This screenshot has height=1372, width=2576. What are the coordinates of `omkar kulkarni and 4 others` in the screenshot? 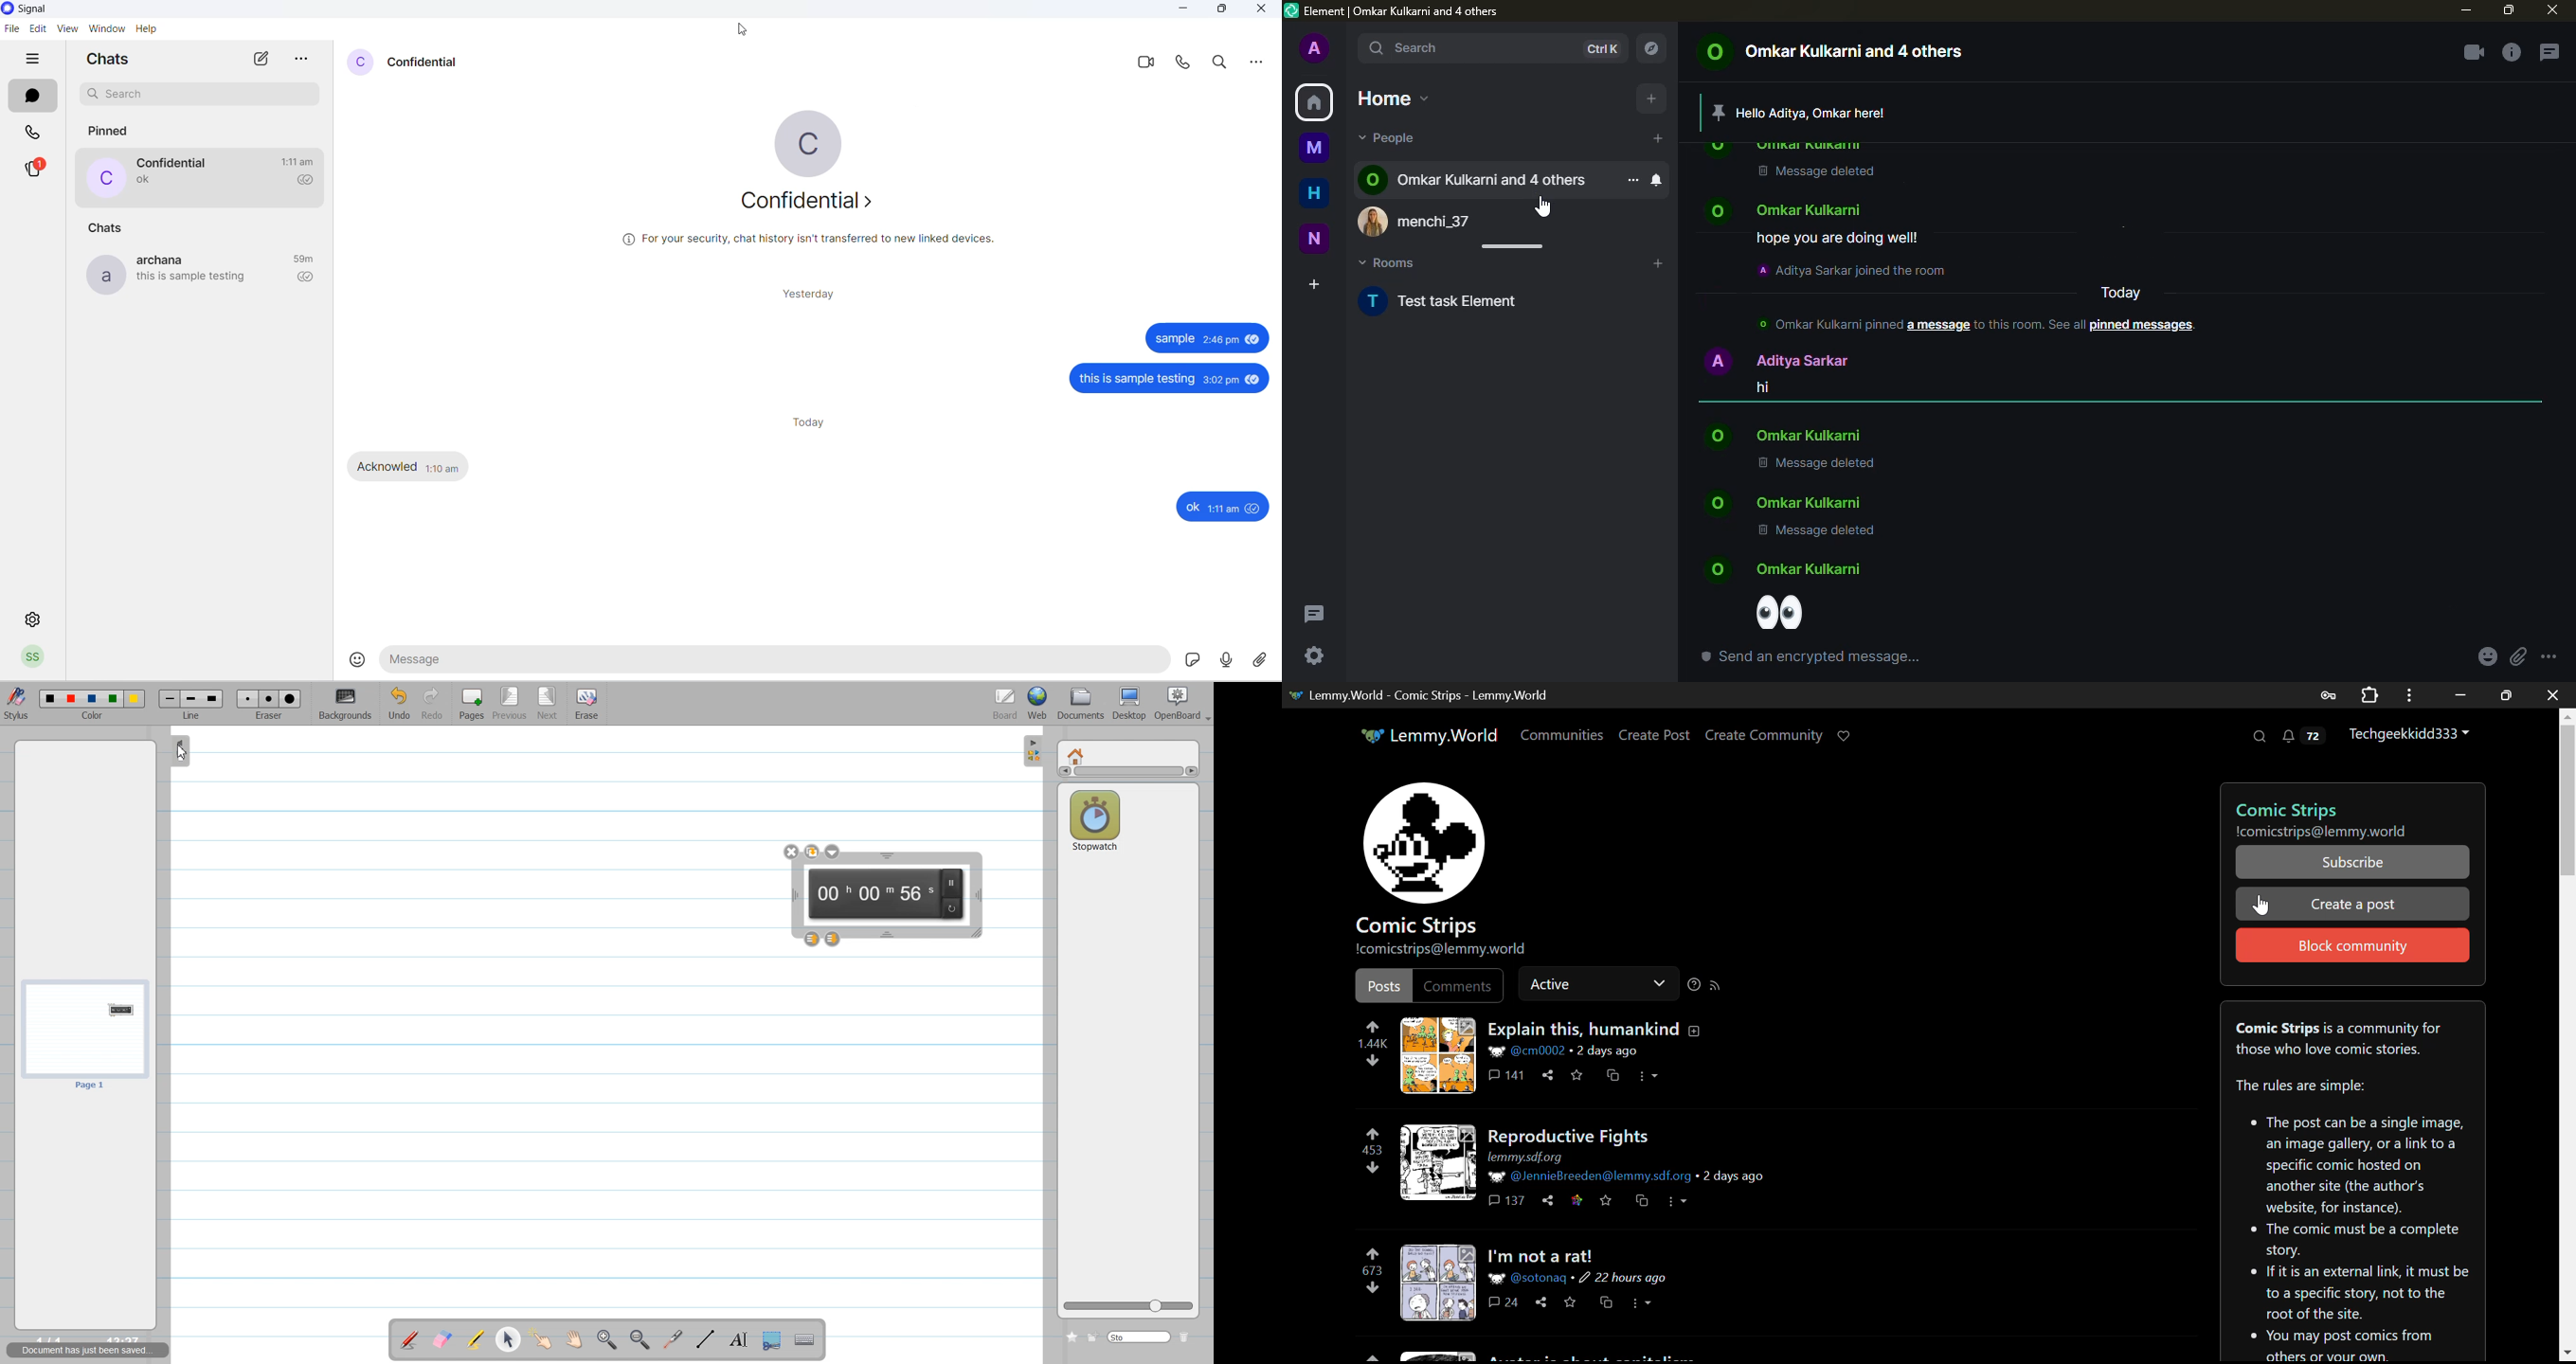 It's located at (1475, 178).